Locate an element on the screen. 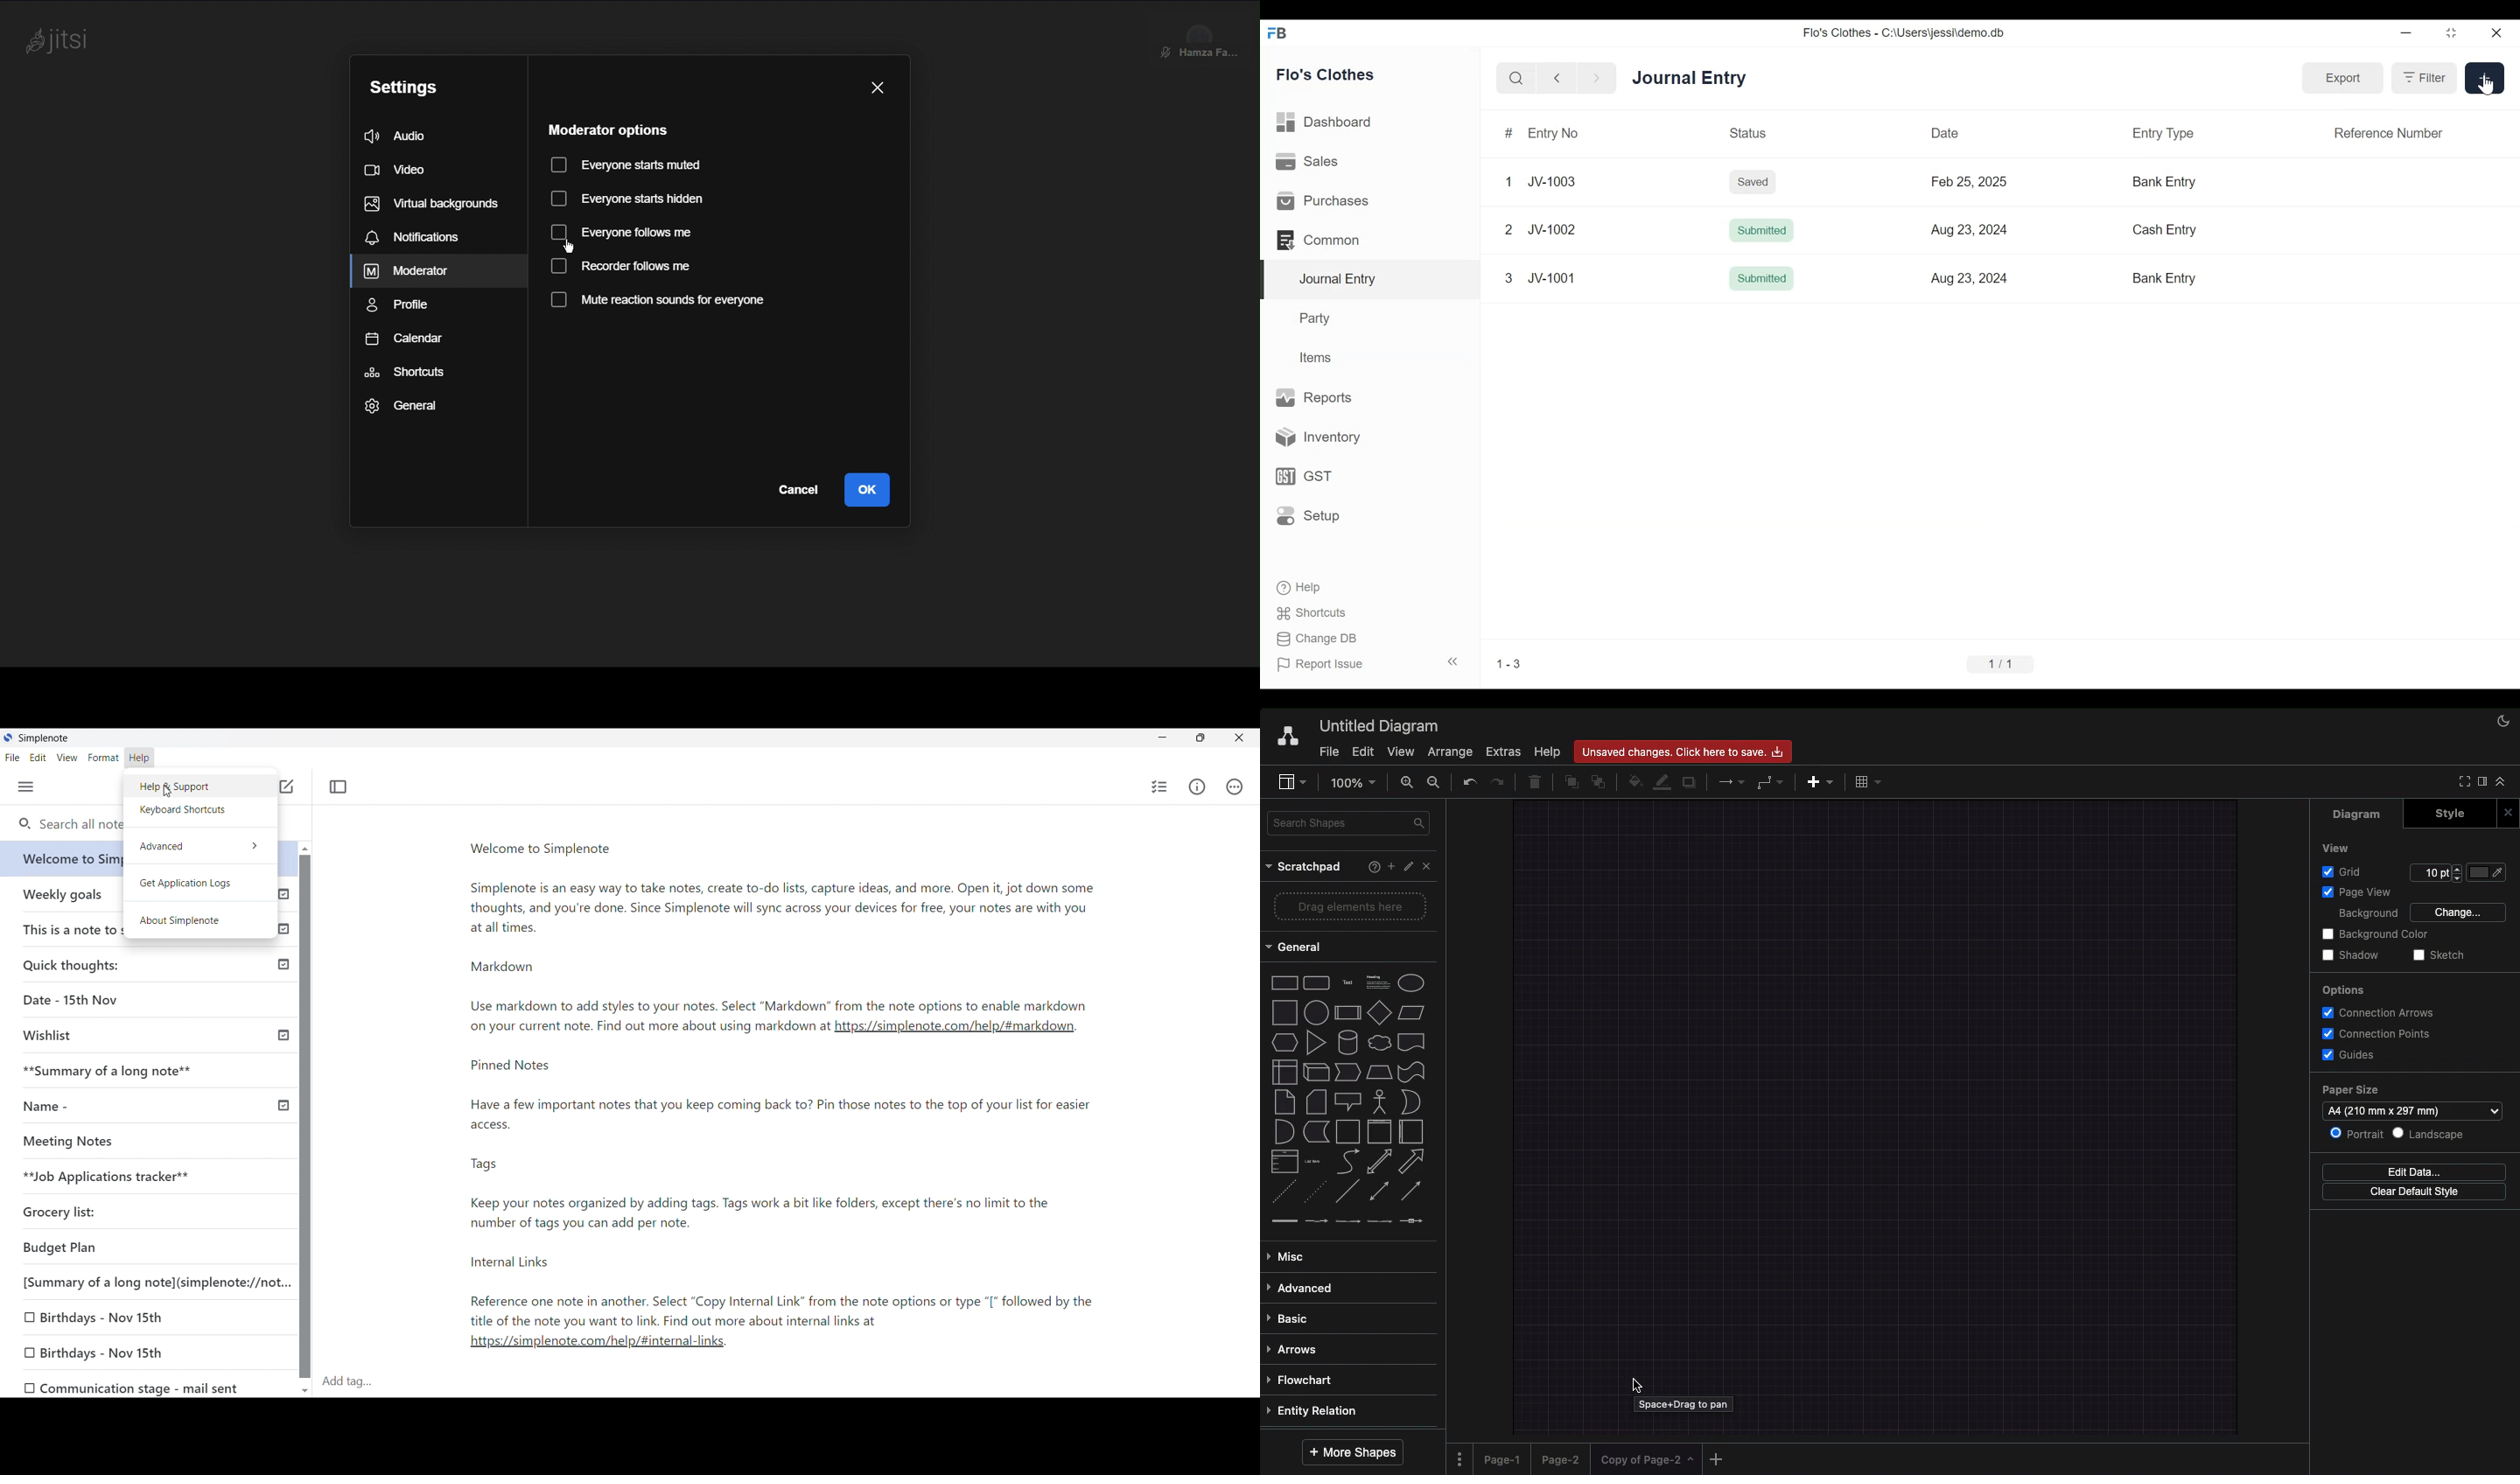  Report Issue is located at coordinates (1320, 663).